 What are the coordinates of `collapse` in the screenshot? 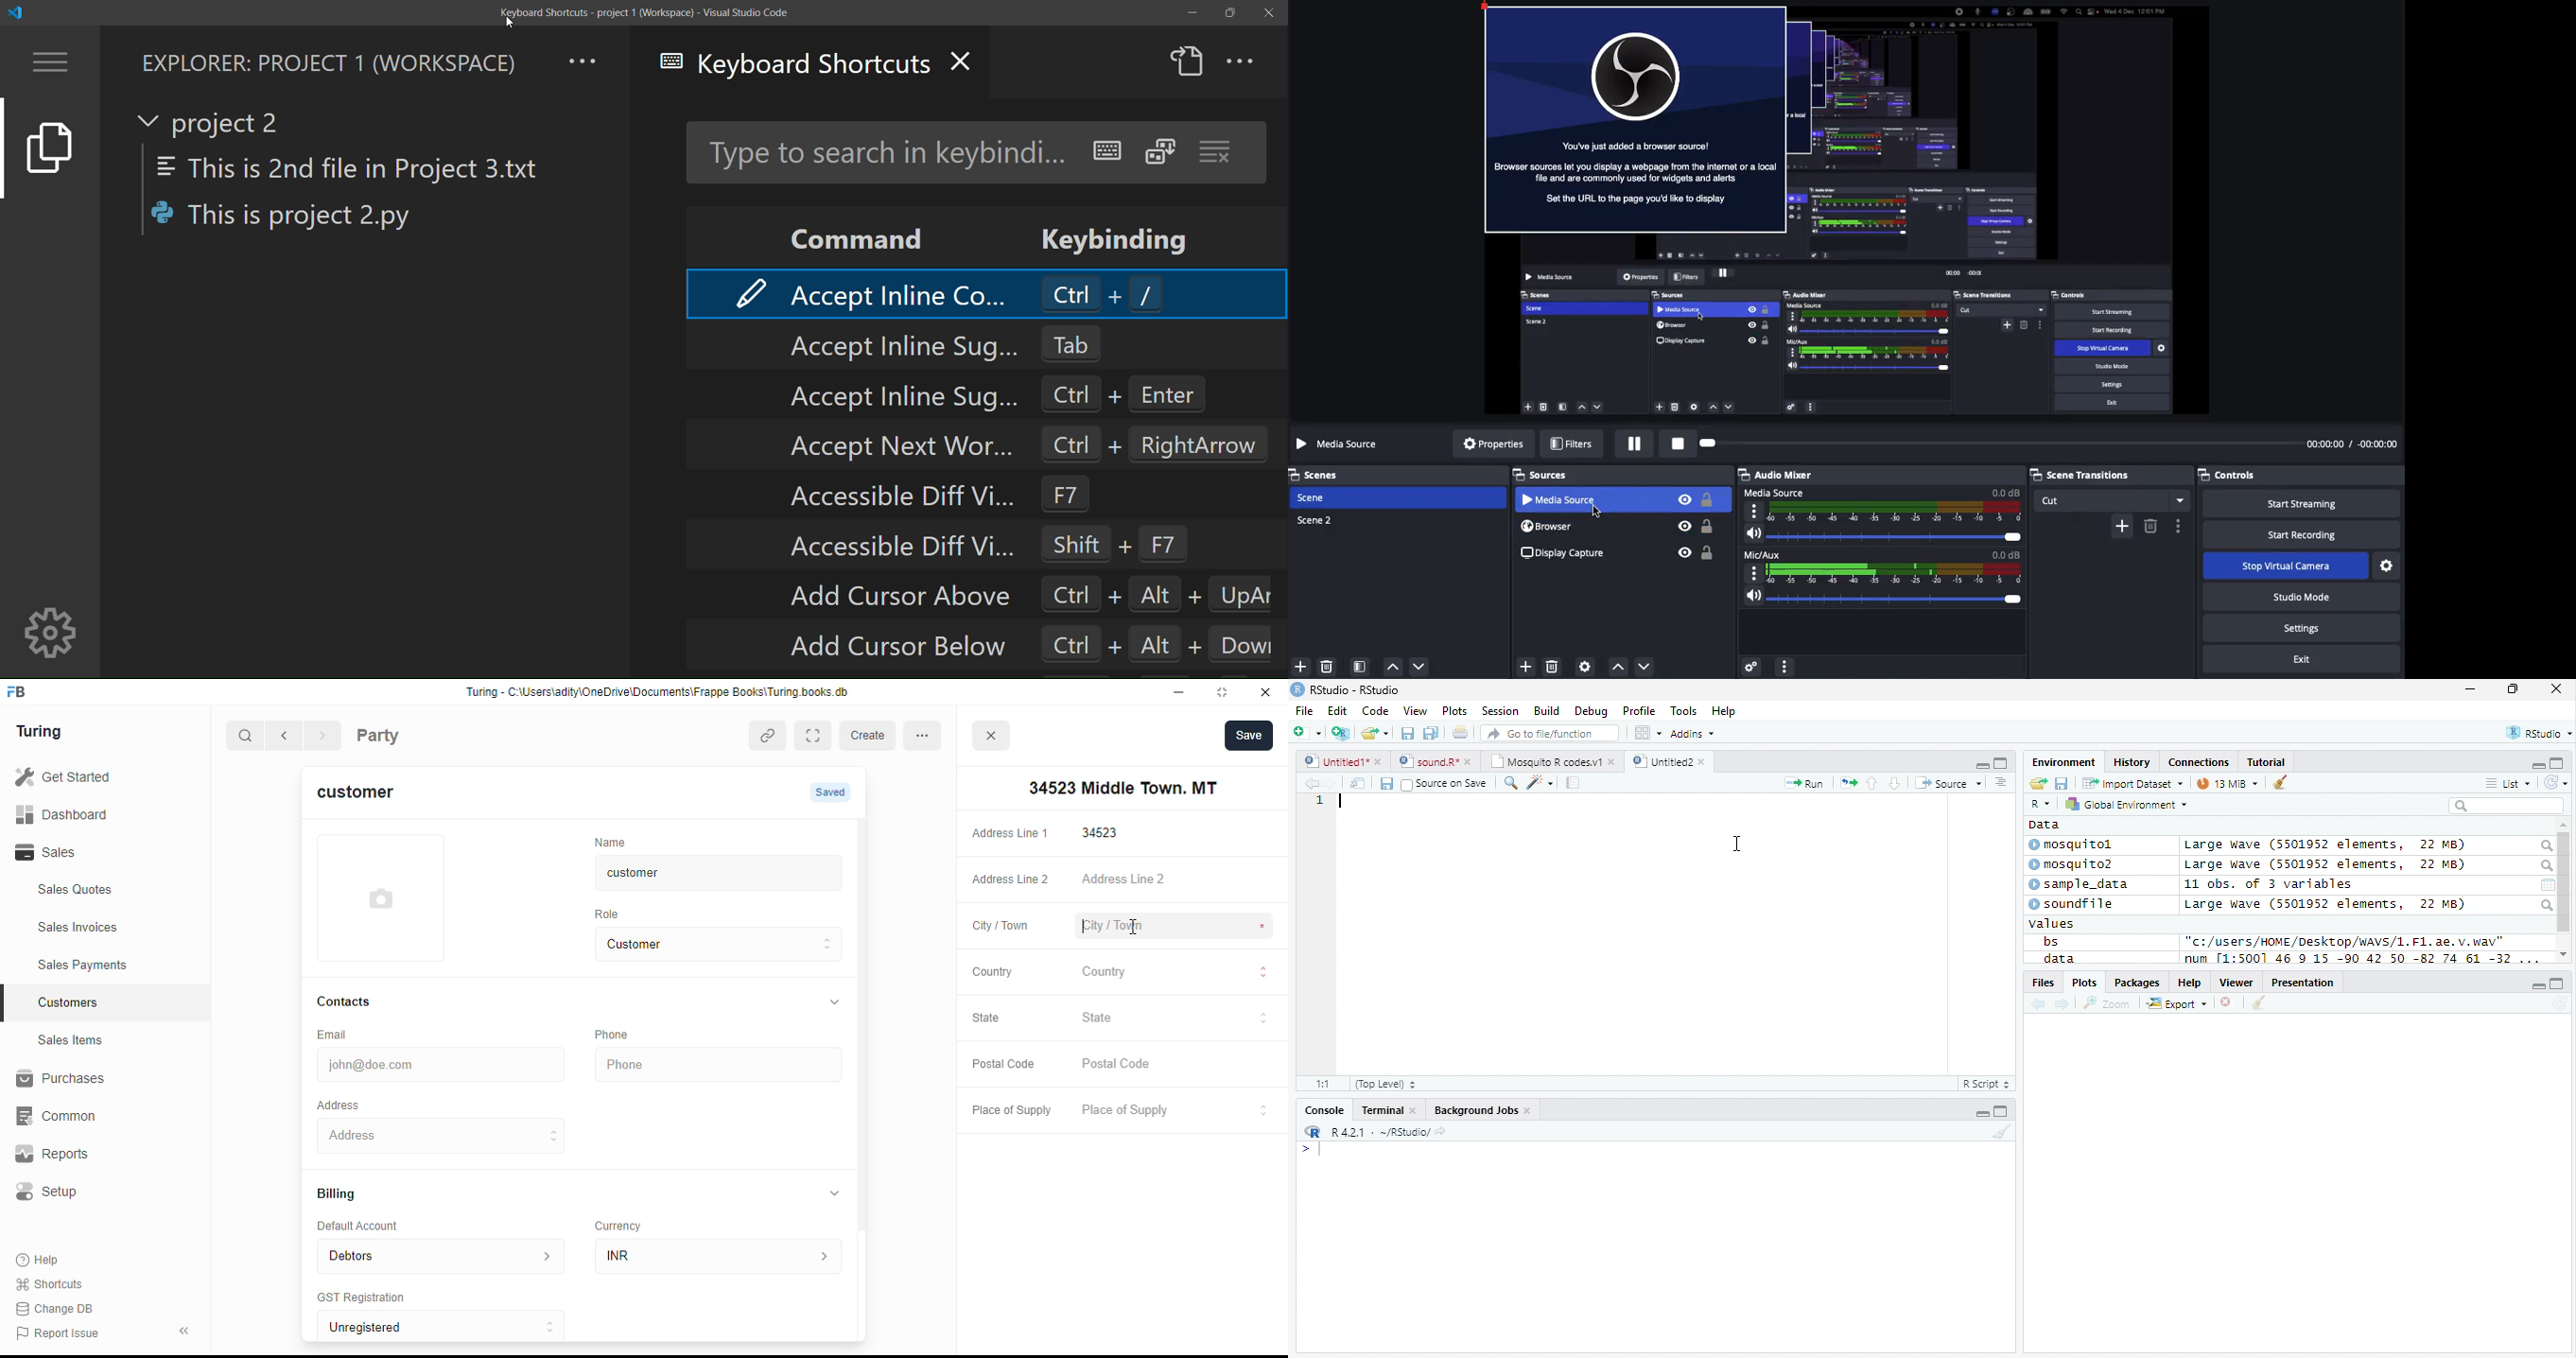 It's located at (833, 1003).